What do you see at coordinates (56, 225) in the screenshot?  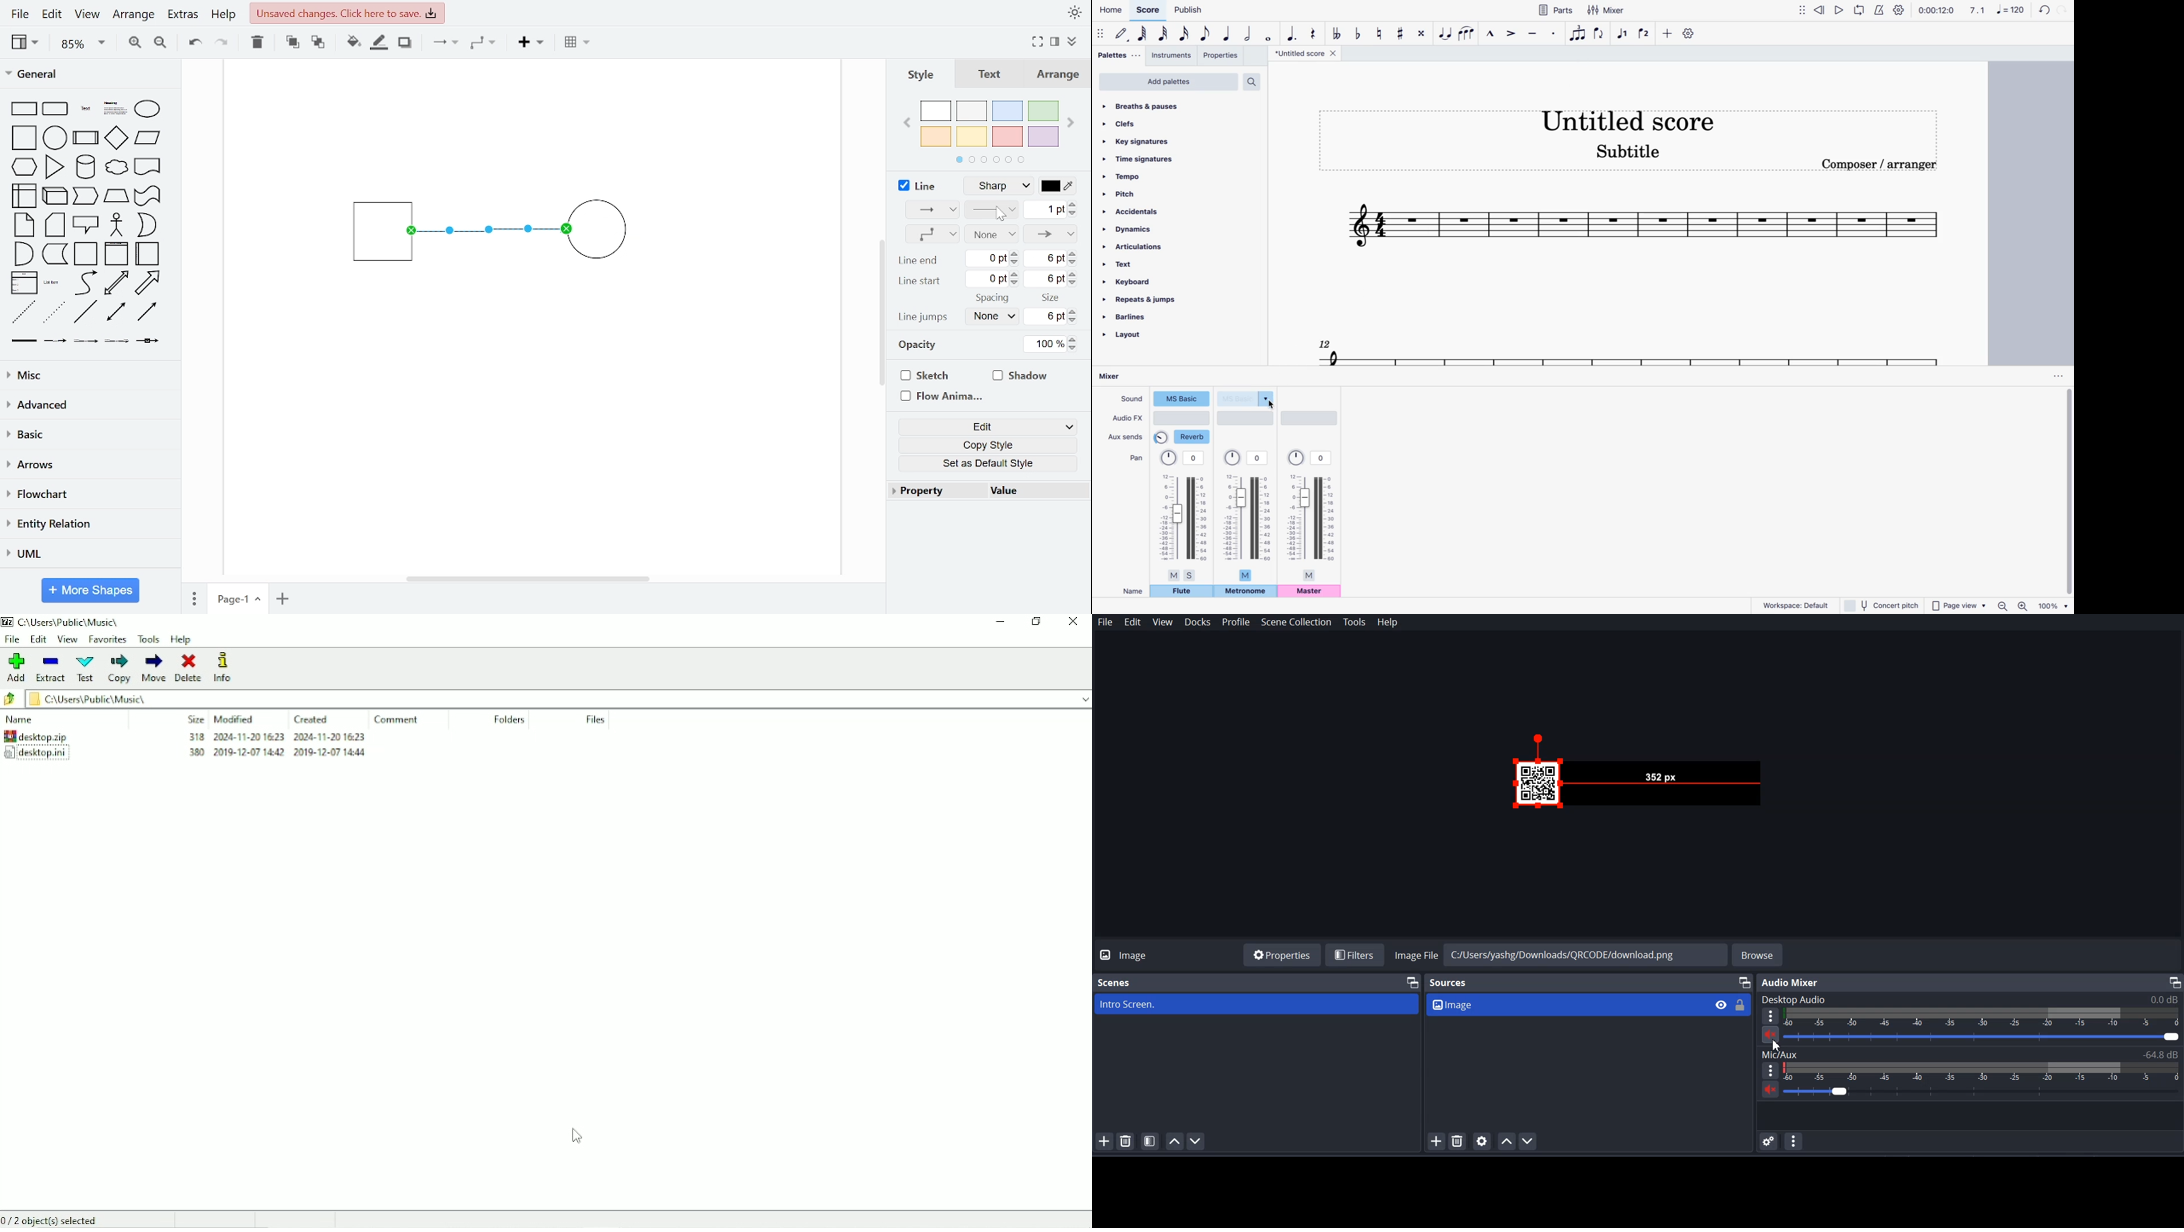 I see `card` at bounding box center [56, 225].